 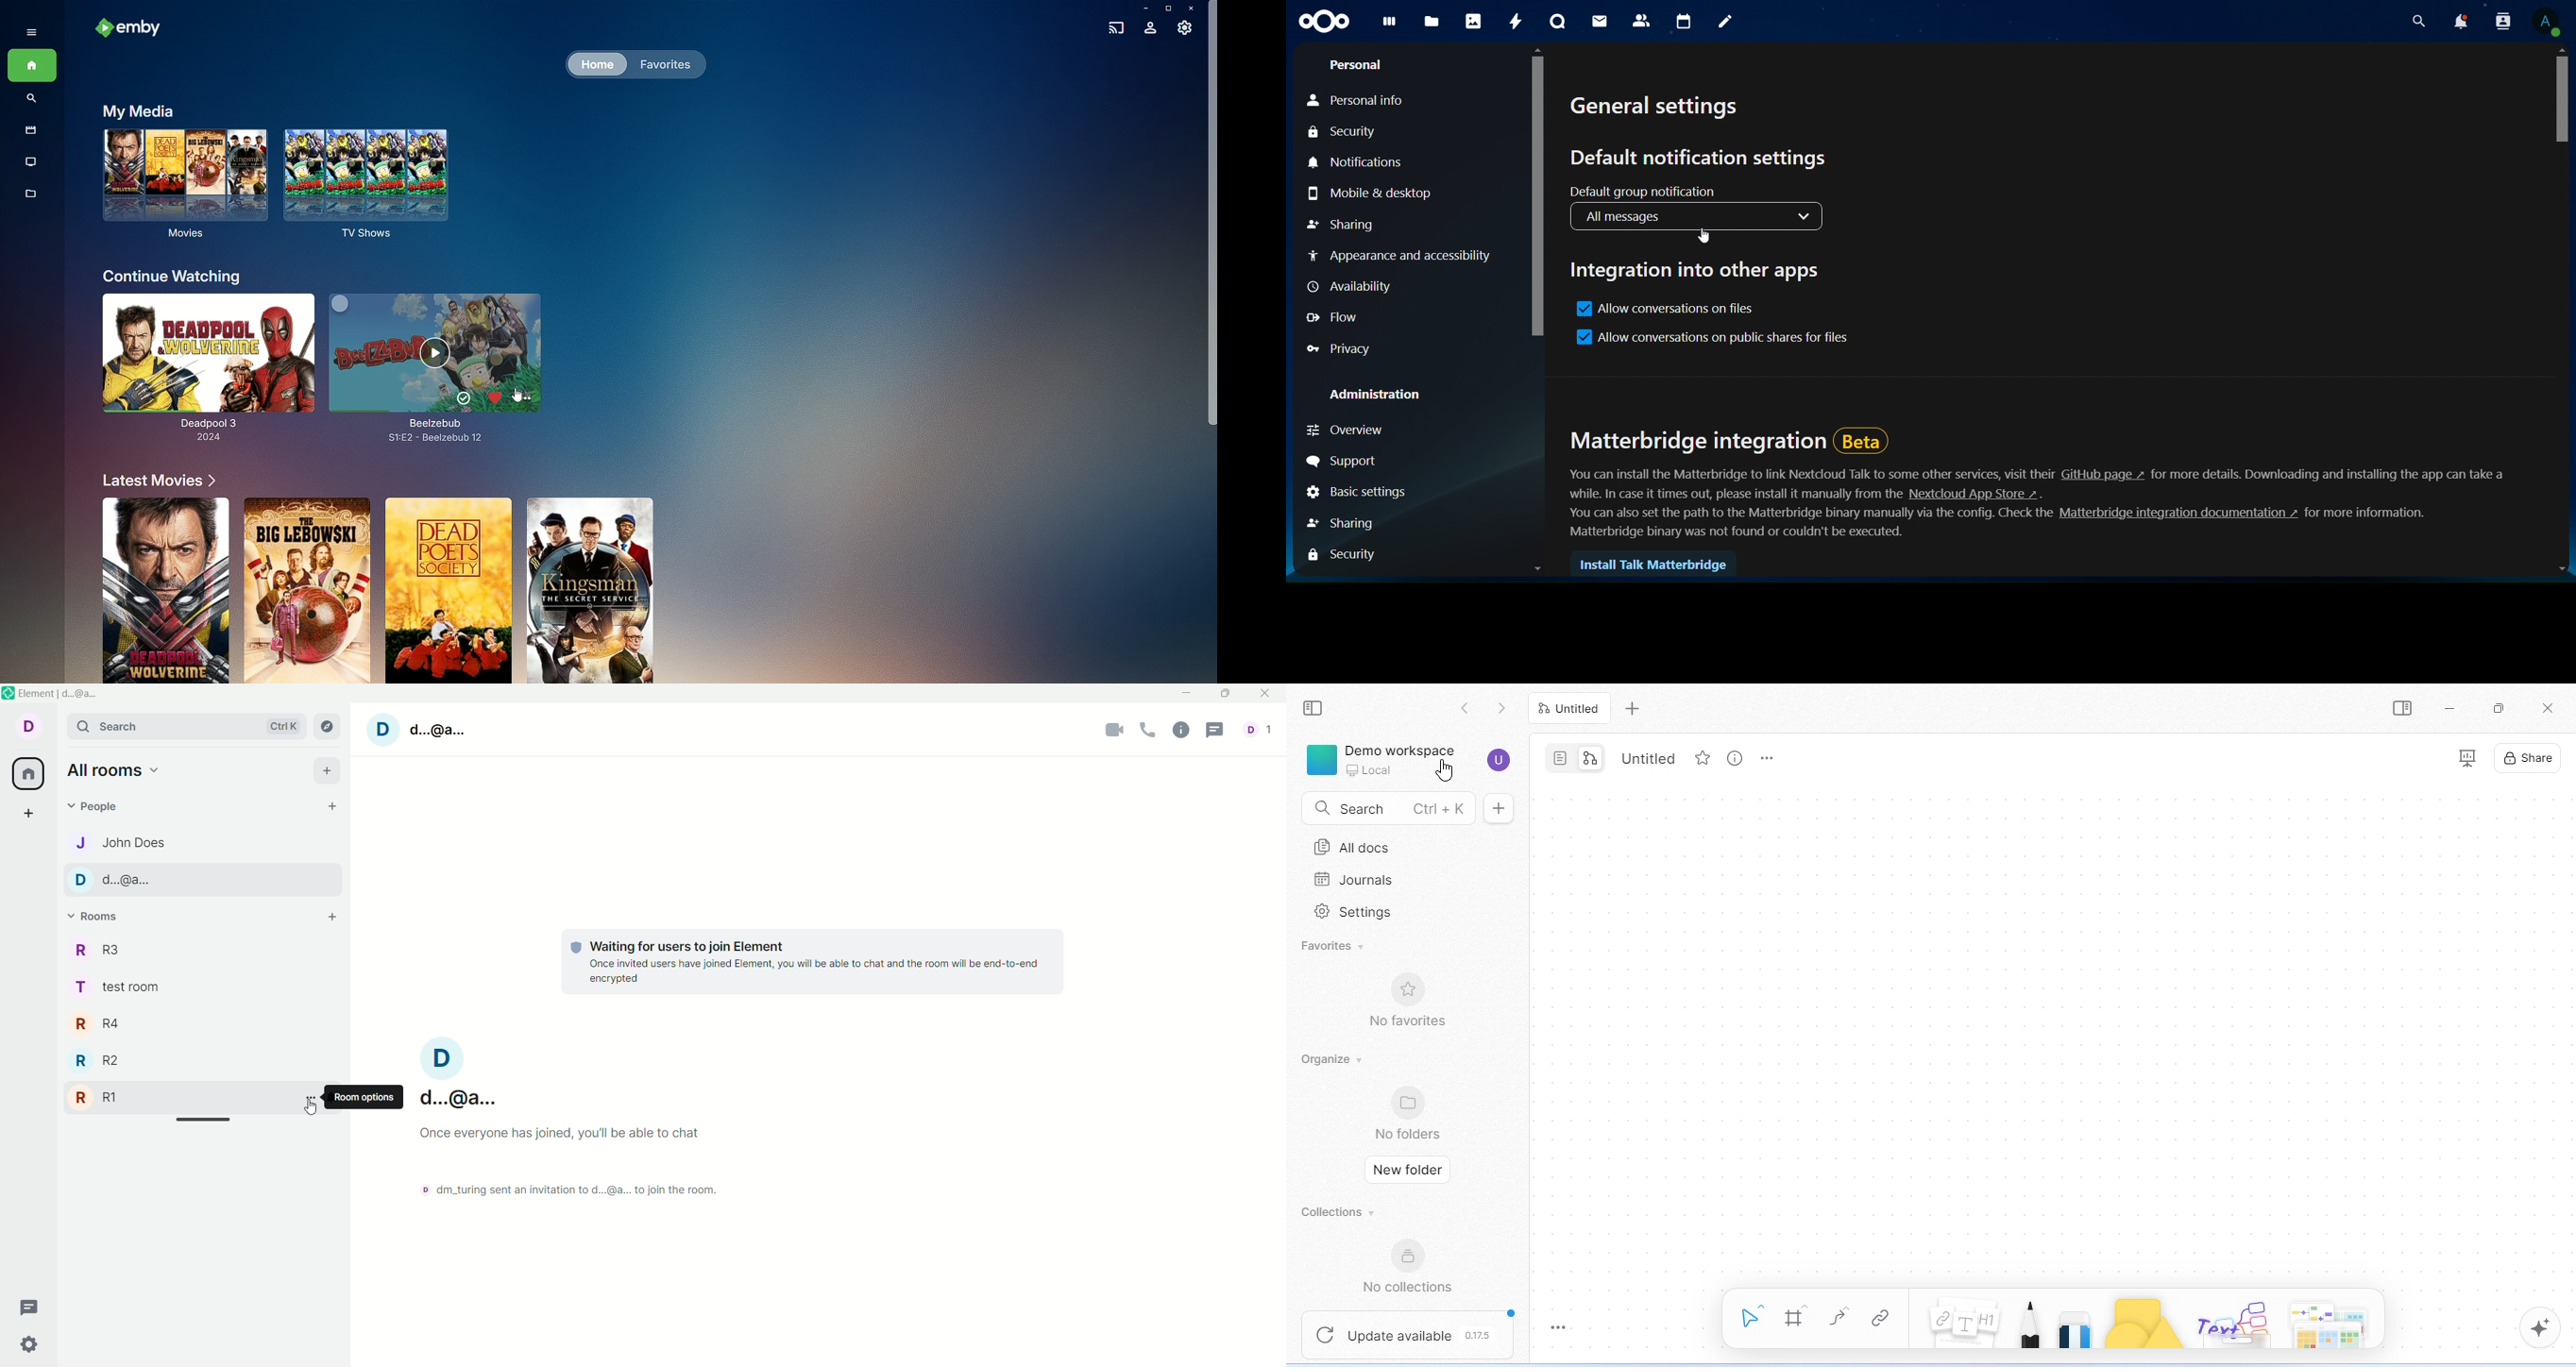 I want to click on text, so click(x=1803, y=514).